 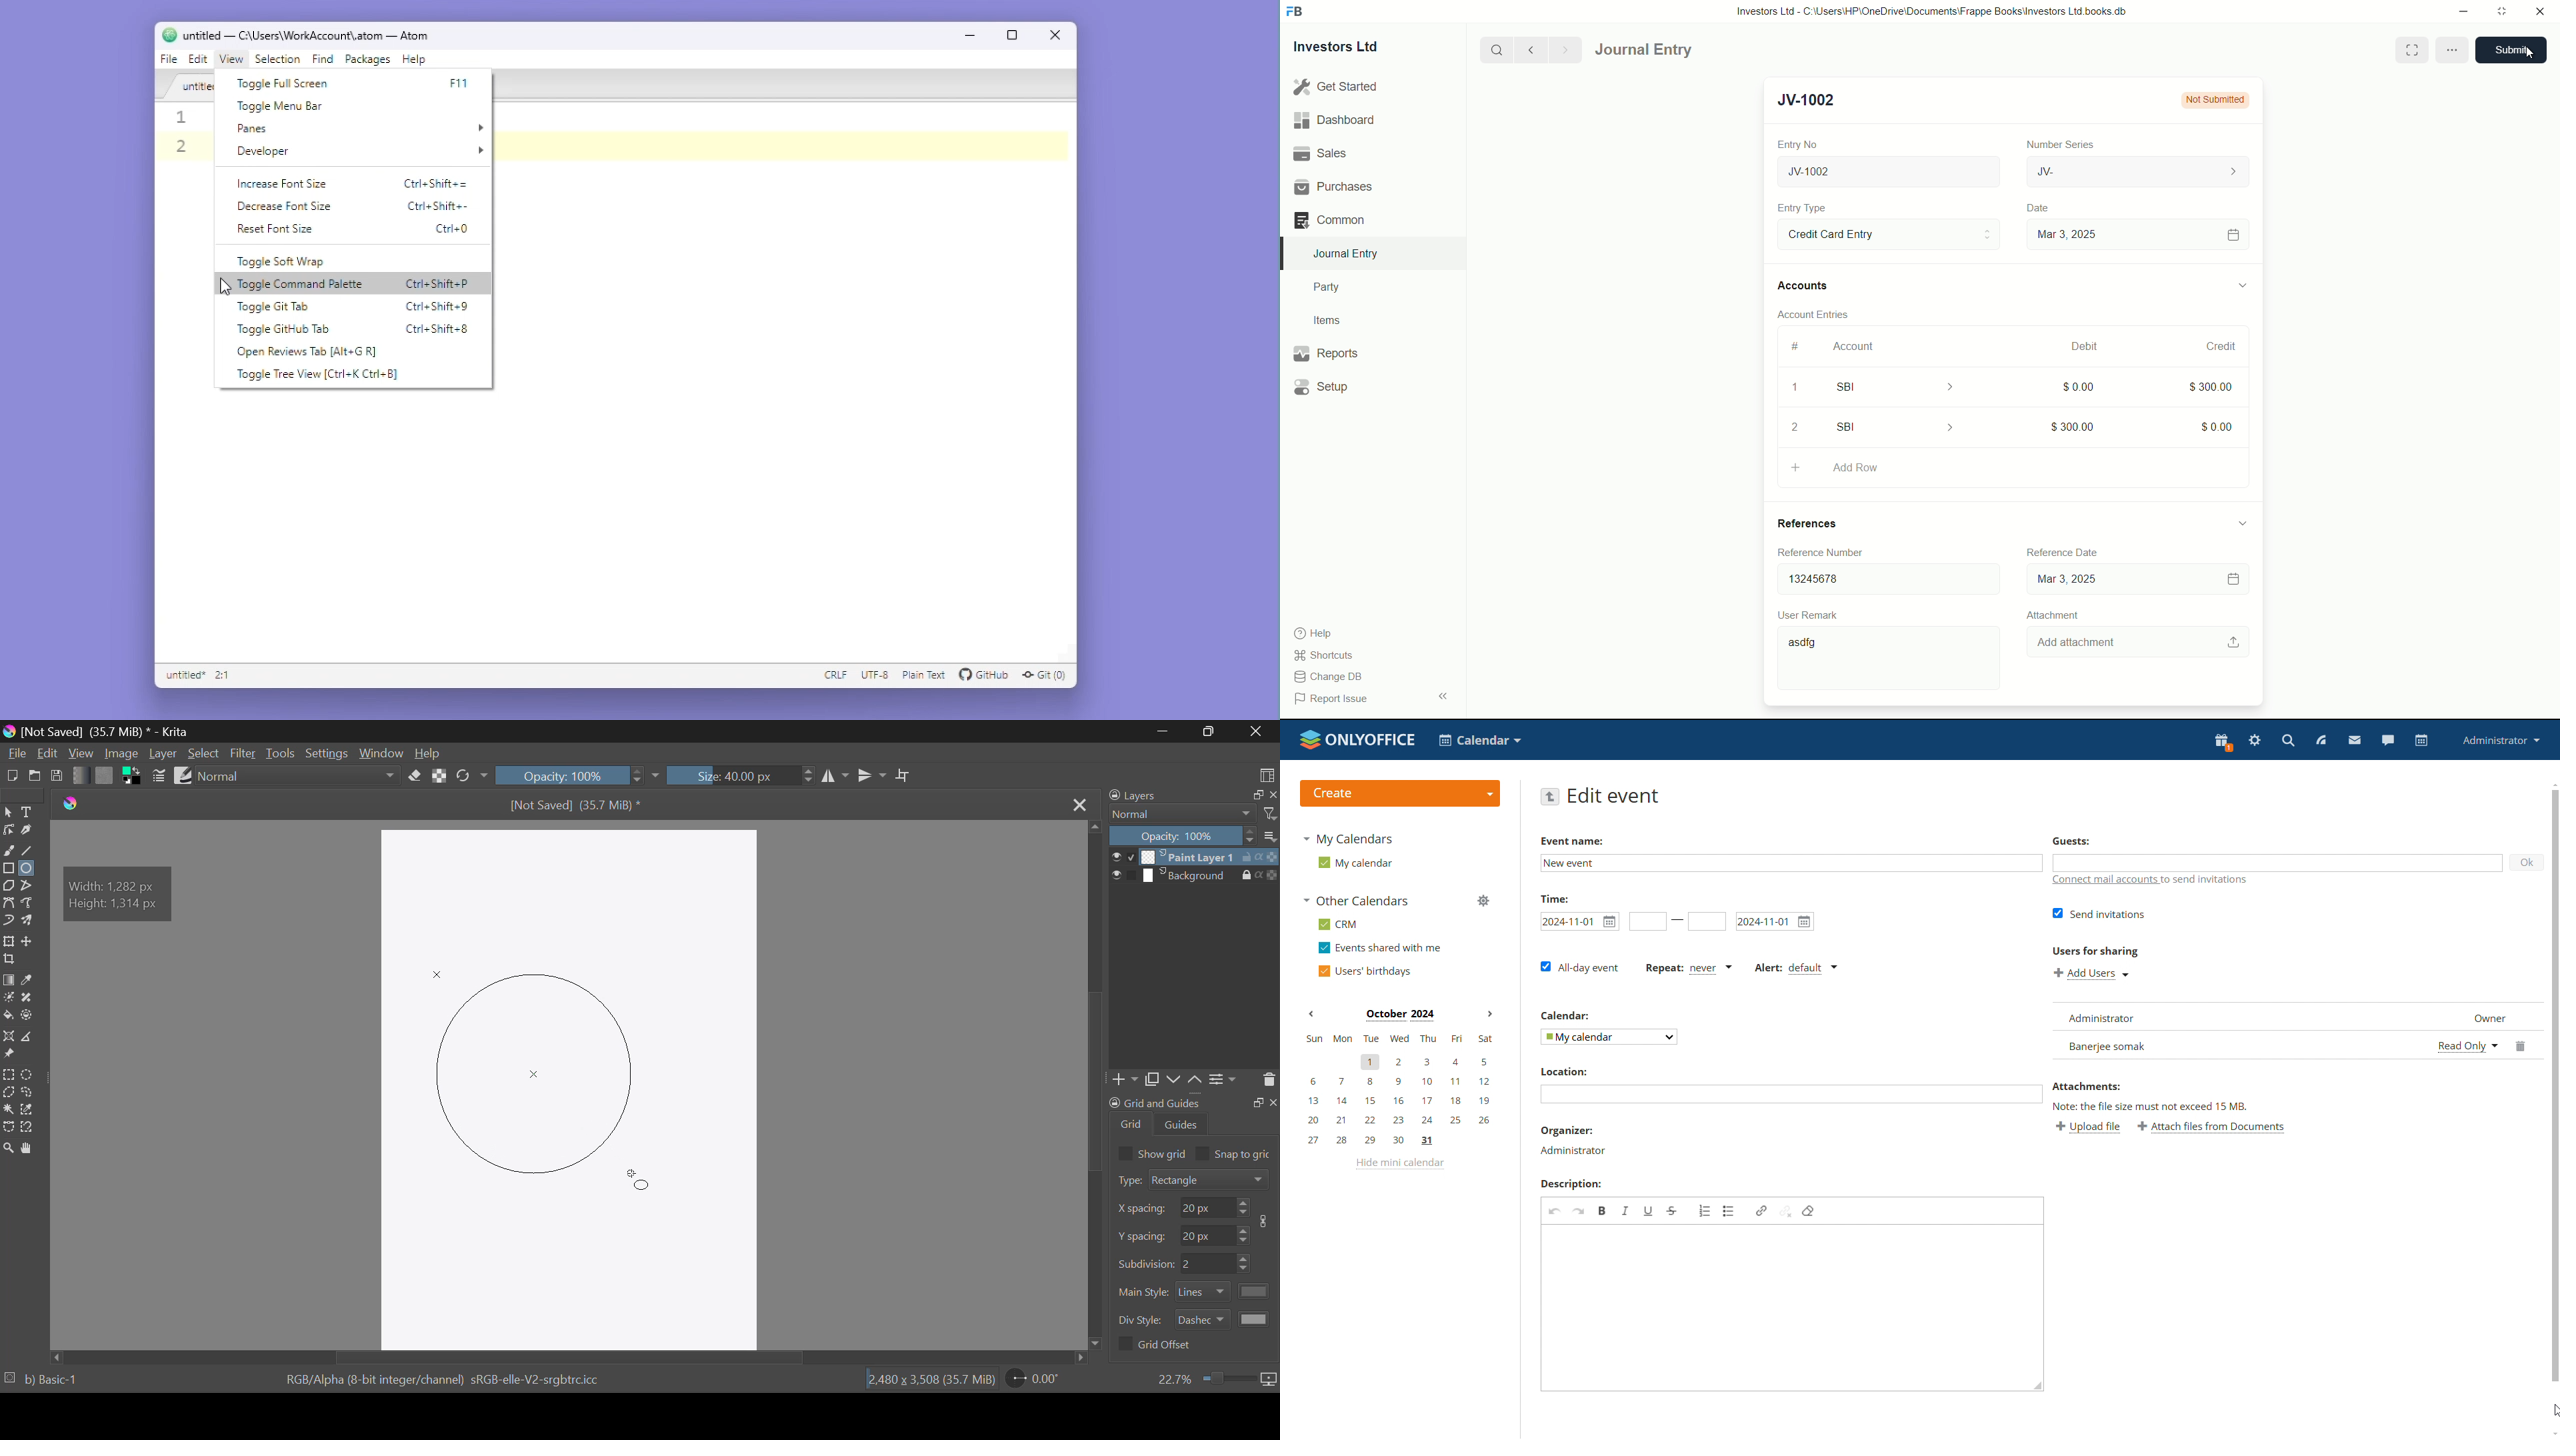 I want to click on move up, so click(x=1094, y=825).